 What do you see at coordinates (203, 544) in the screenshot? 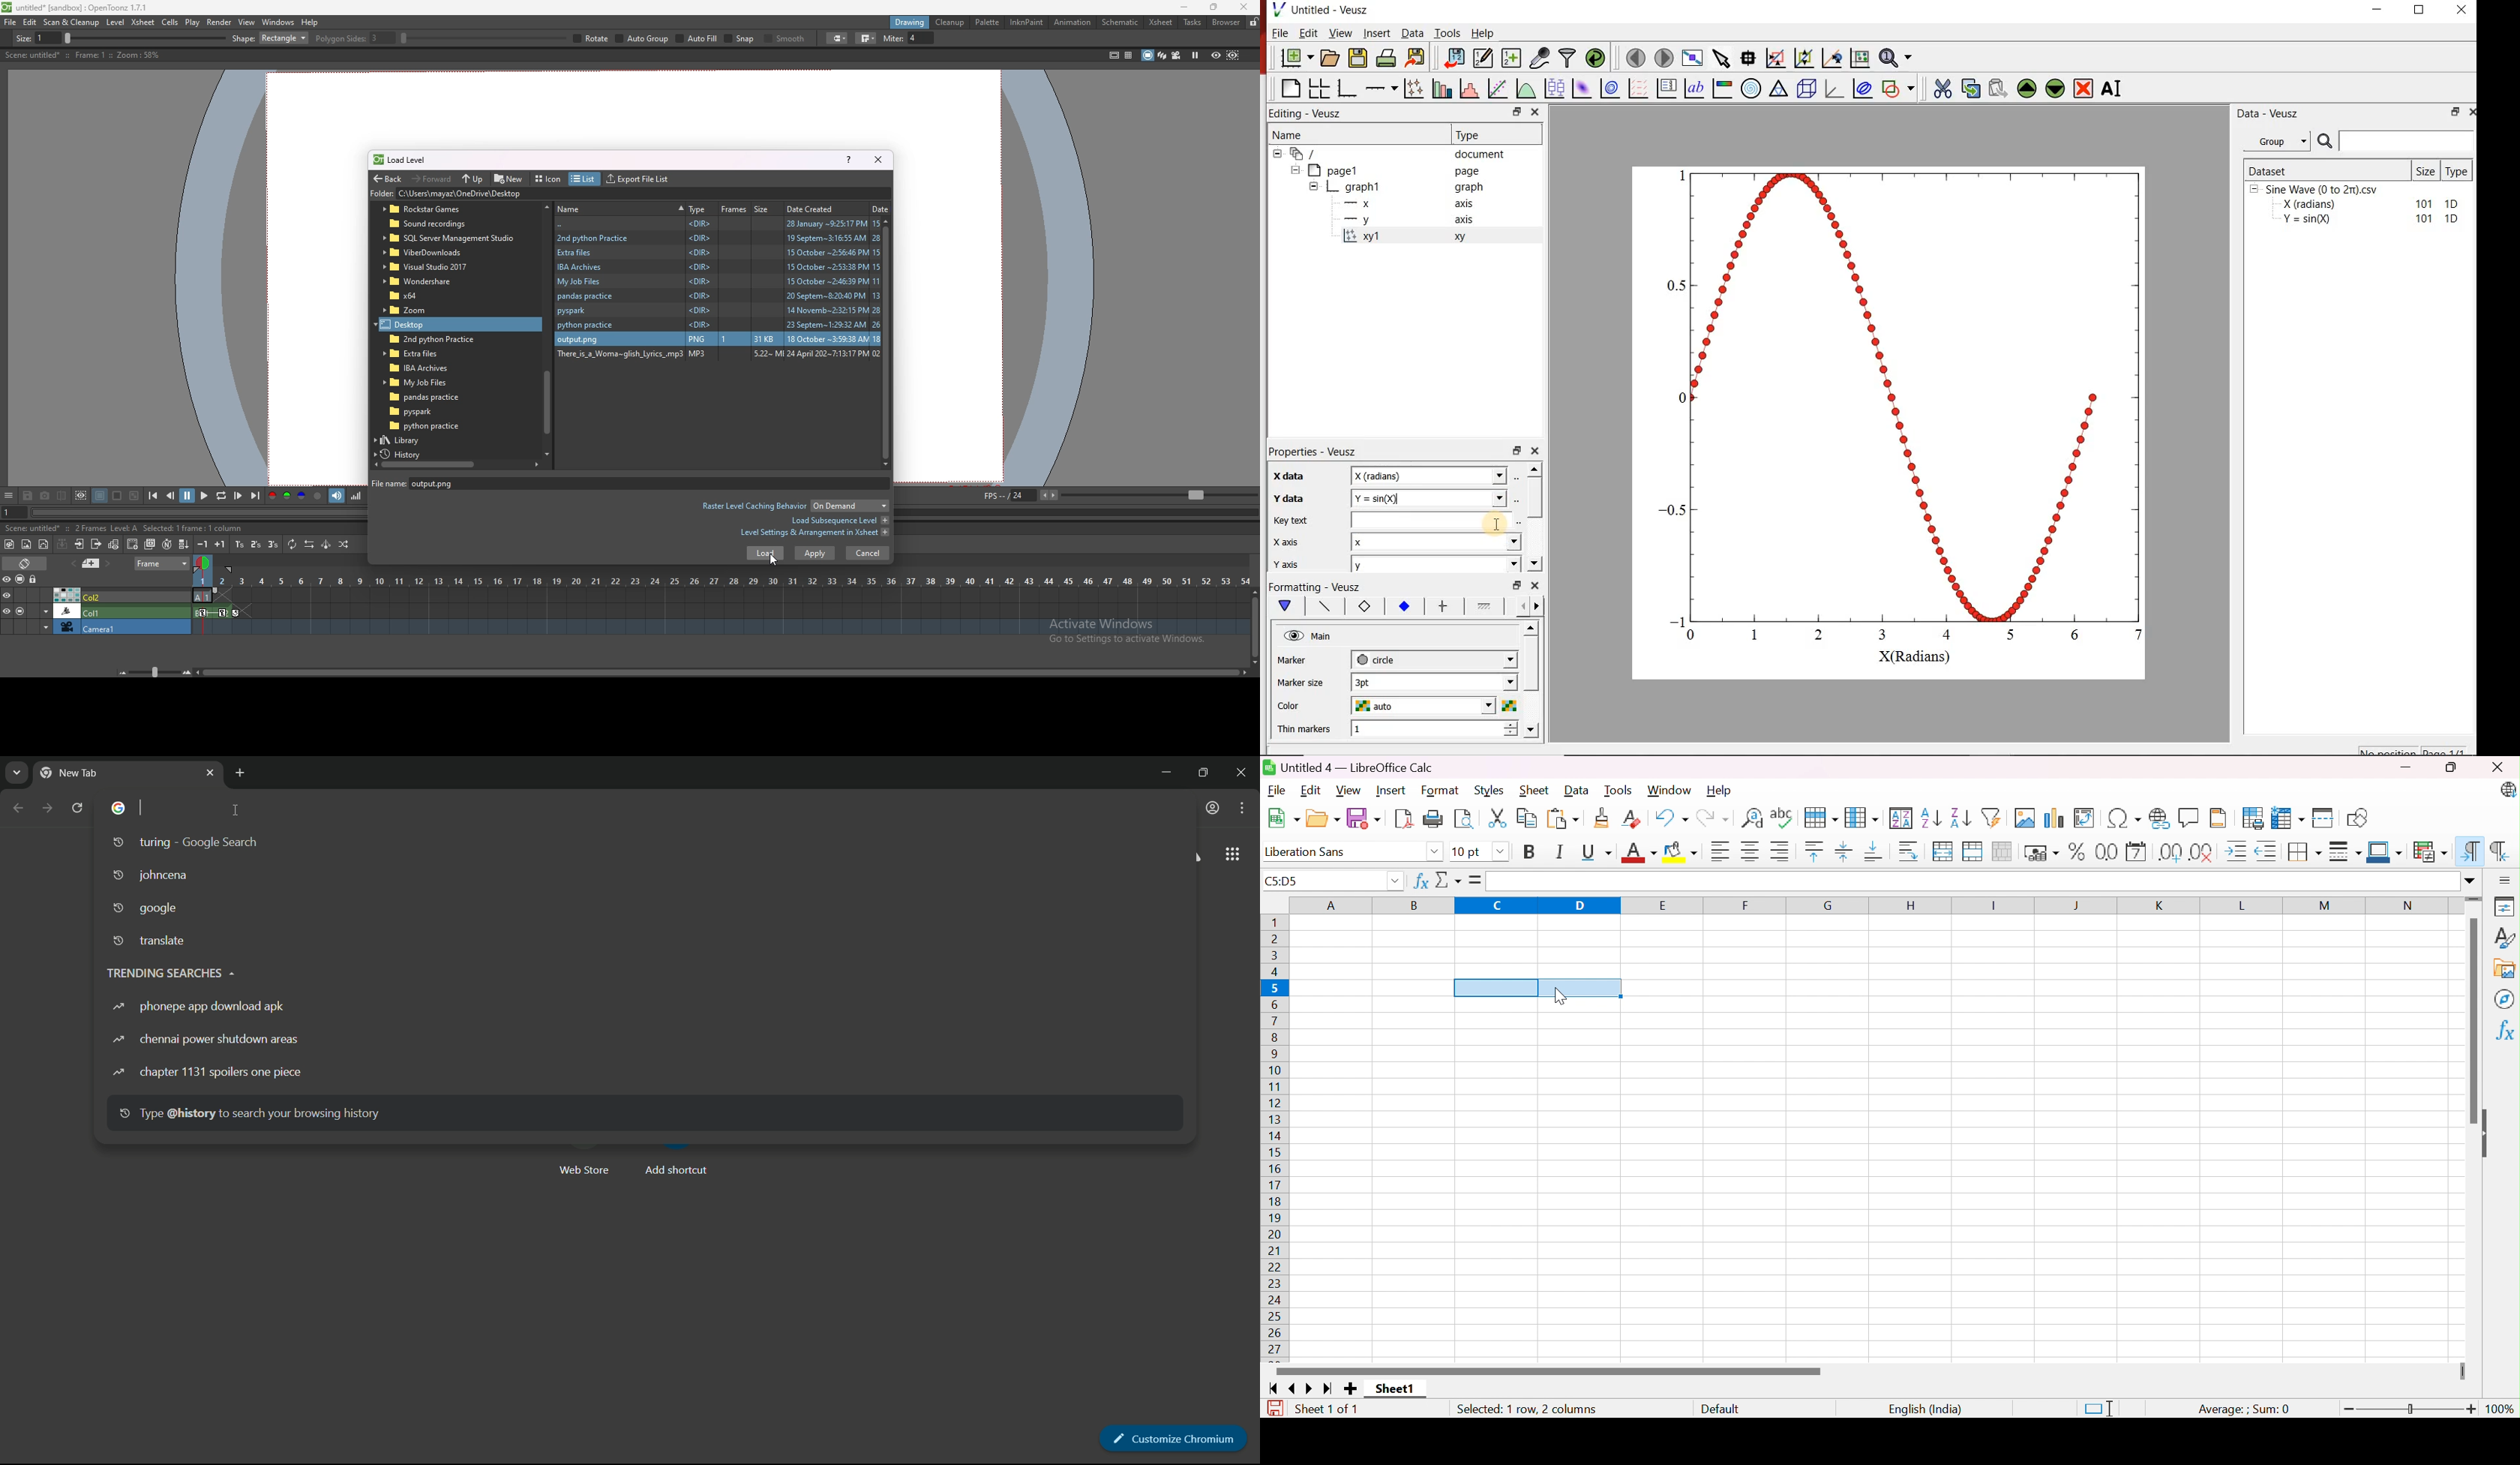
I see `decrease step` at bounding box center [203, 544].